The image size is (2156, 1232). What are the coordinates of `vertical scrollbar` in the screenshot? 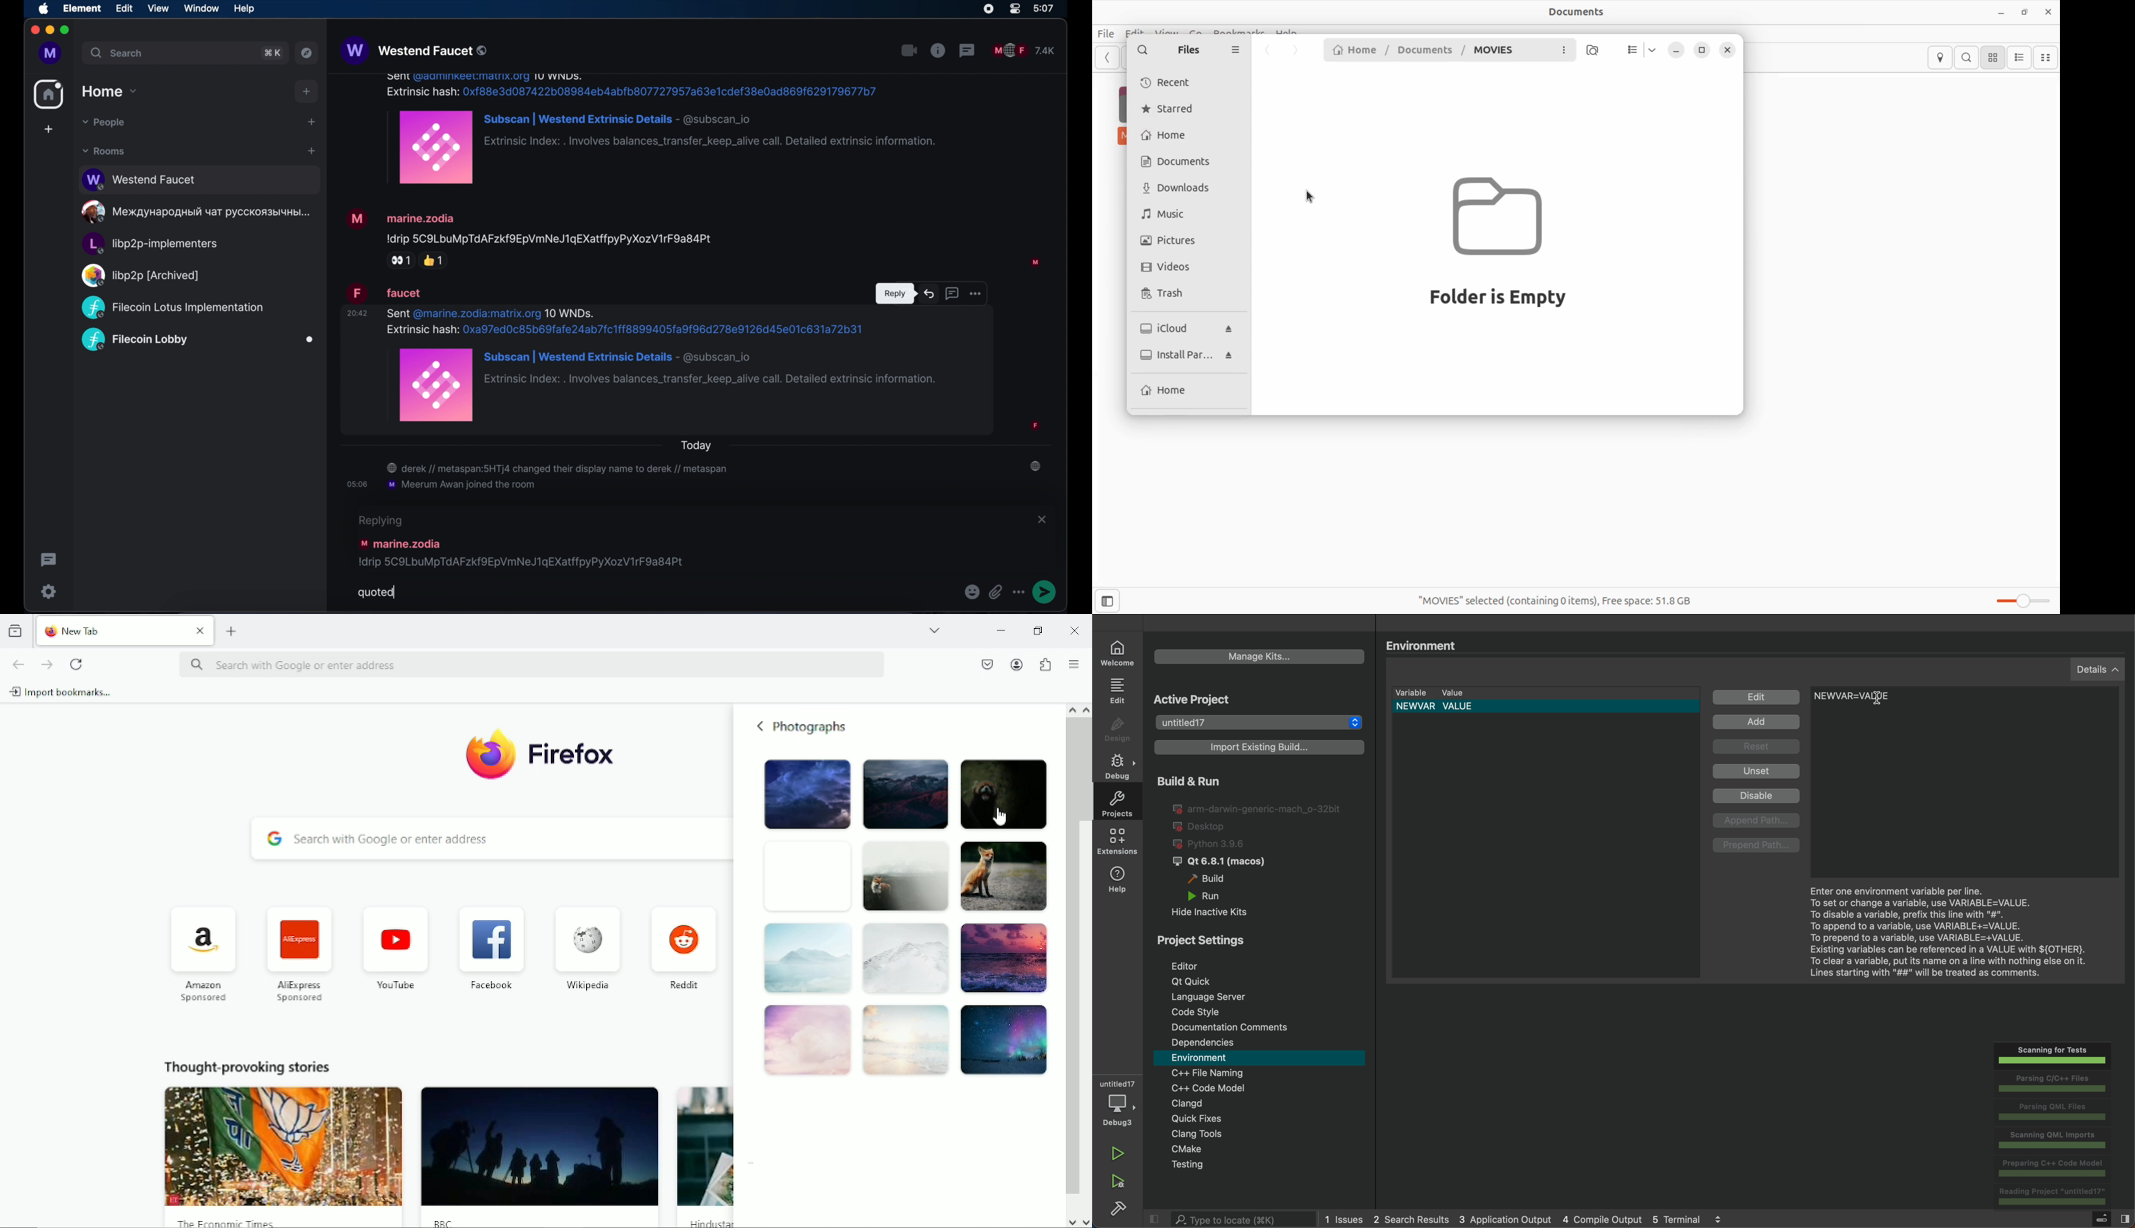 It's located at (1070, 958).